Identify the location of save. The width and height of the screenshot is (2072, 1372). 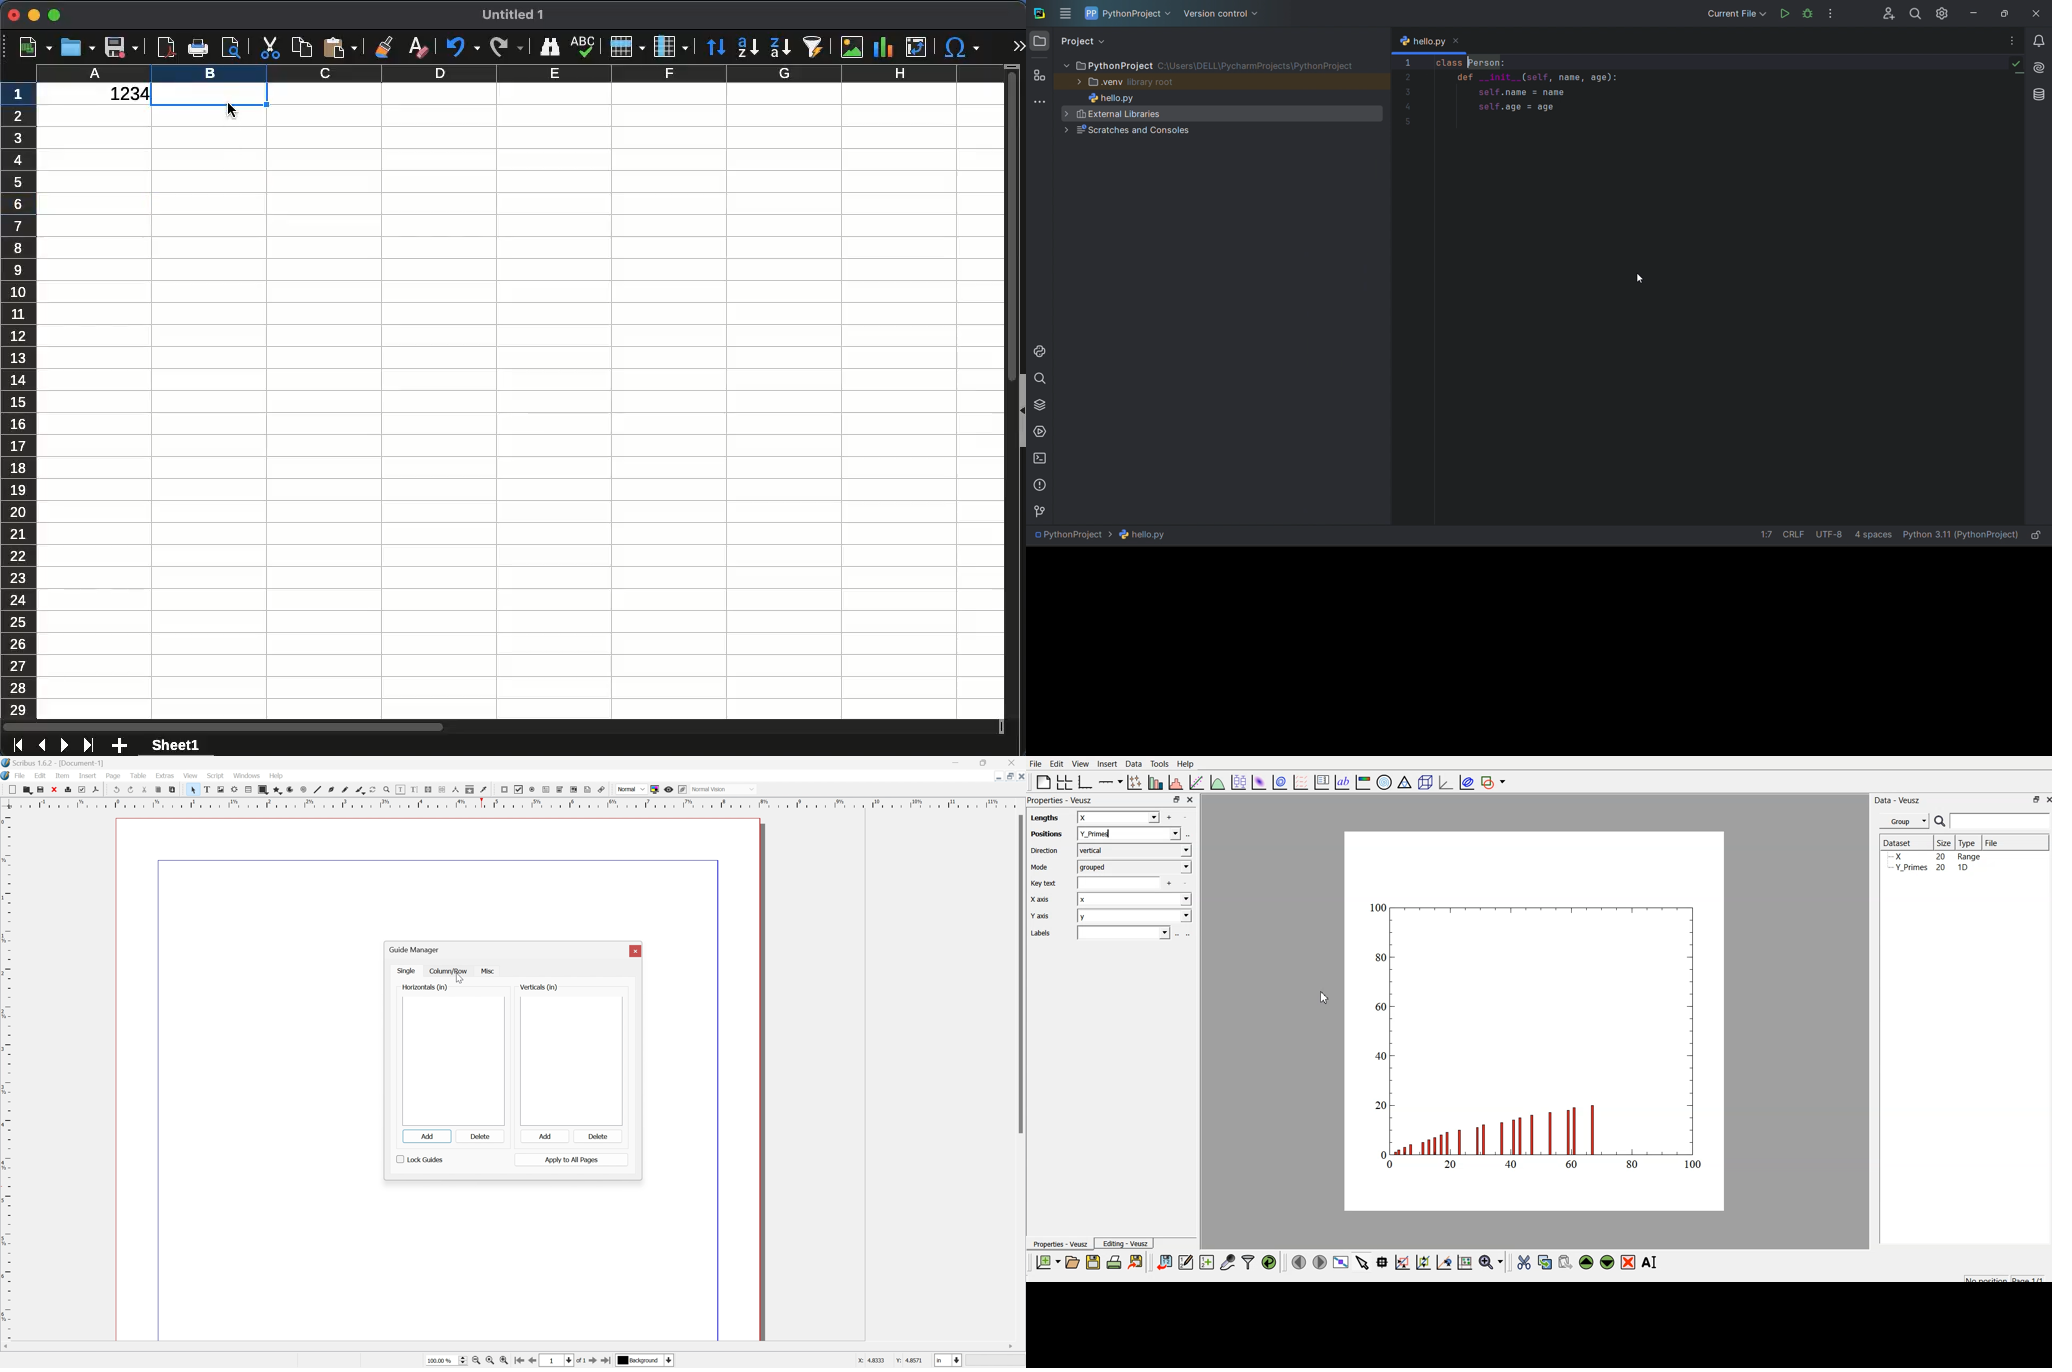
(122, 47).